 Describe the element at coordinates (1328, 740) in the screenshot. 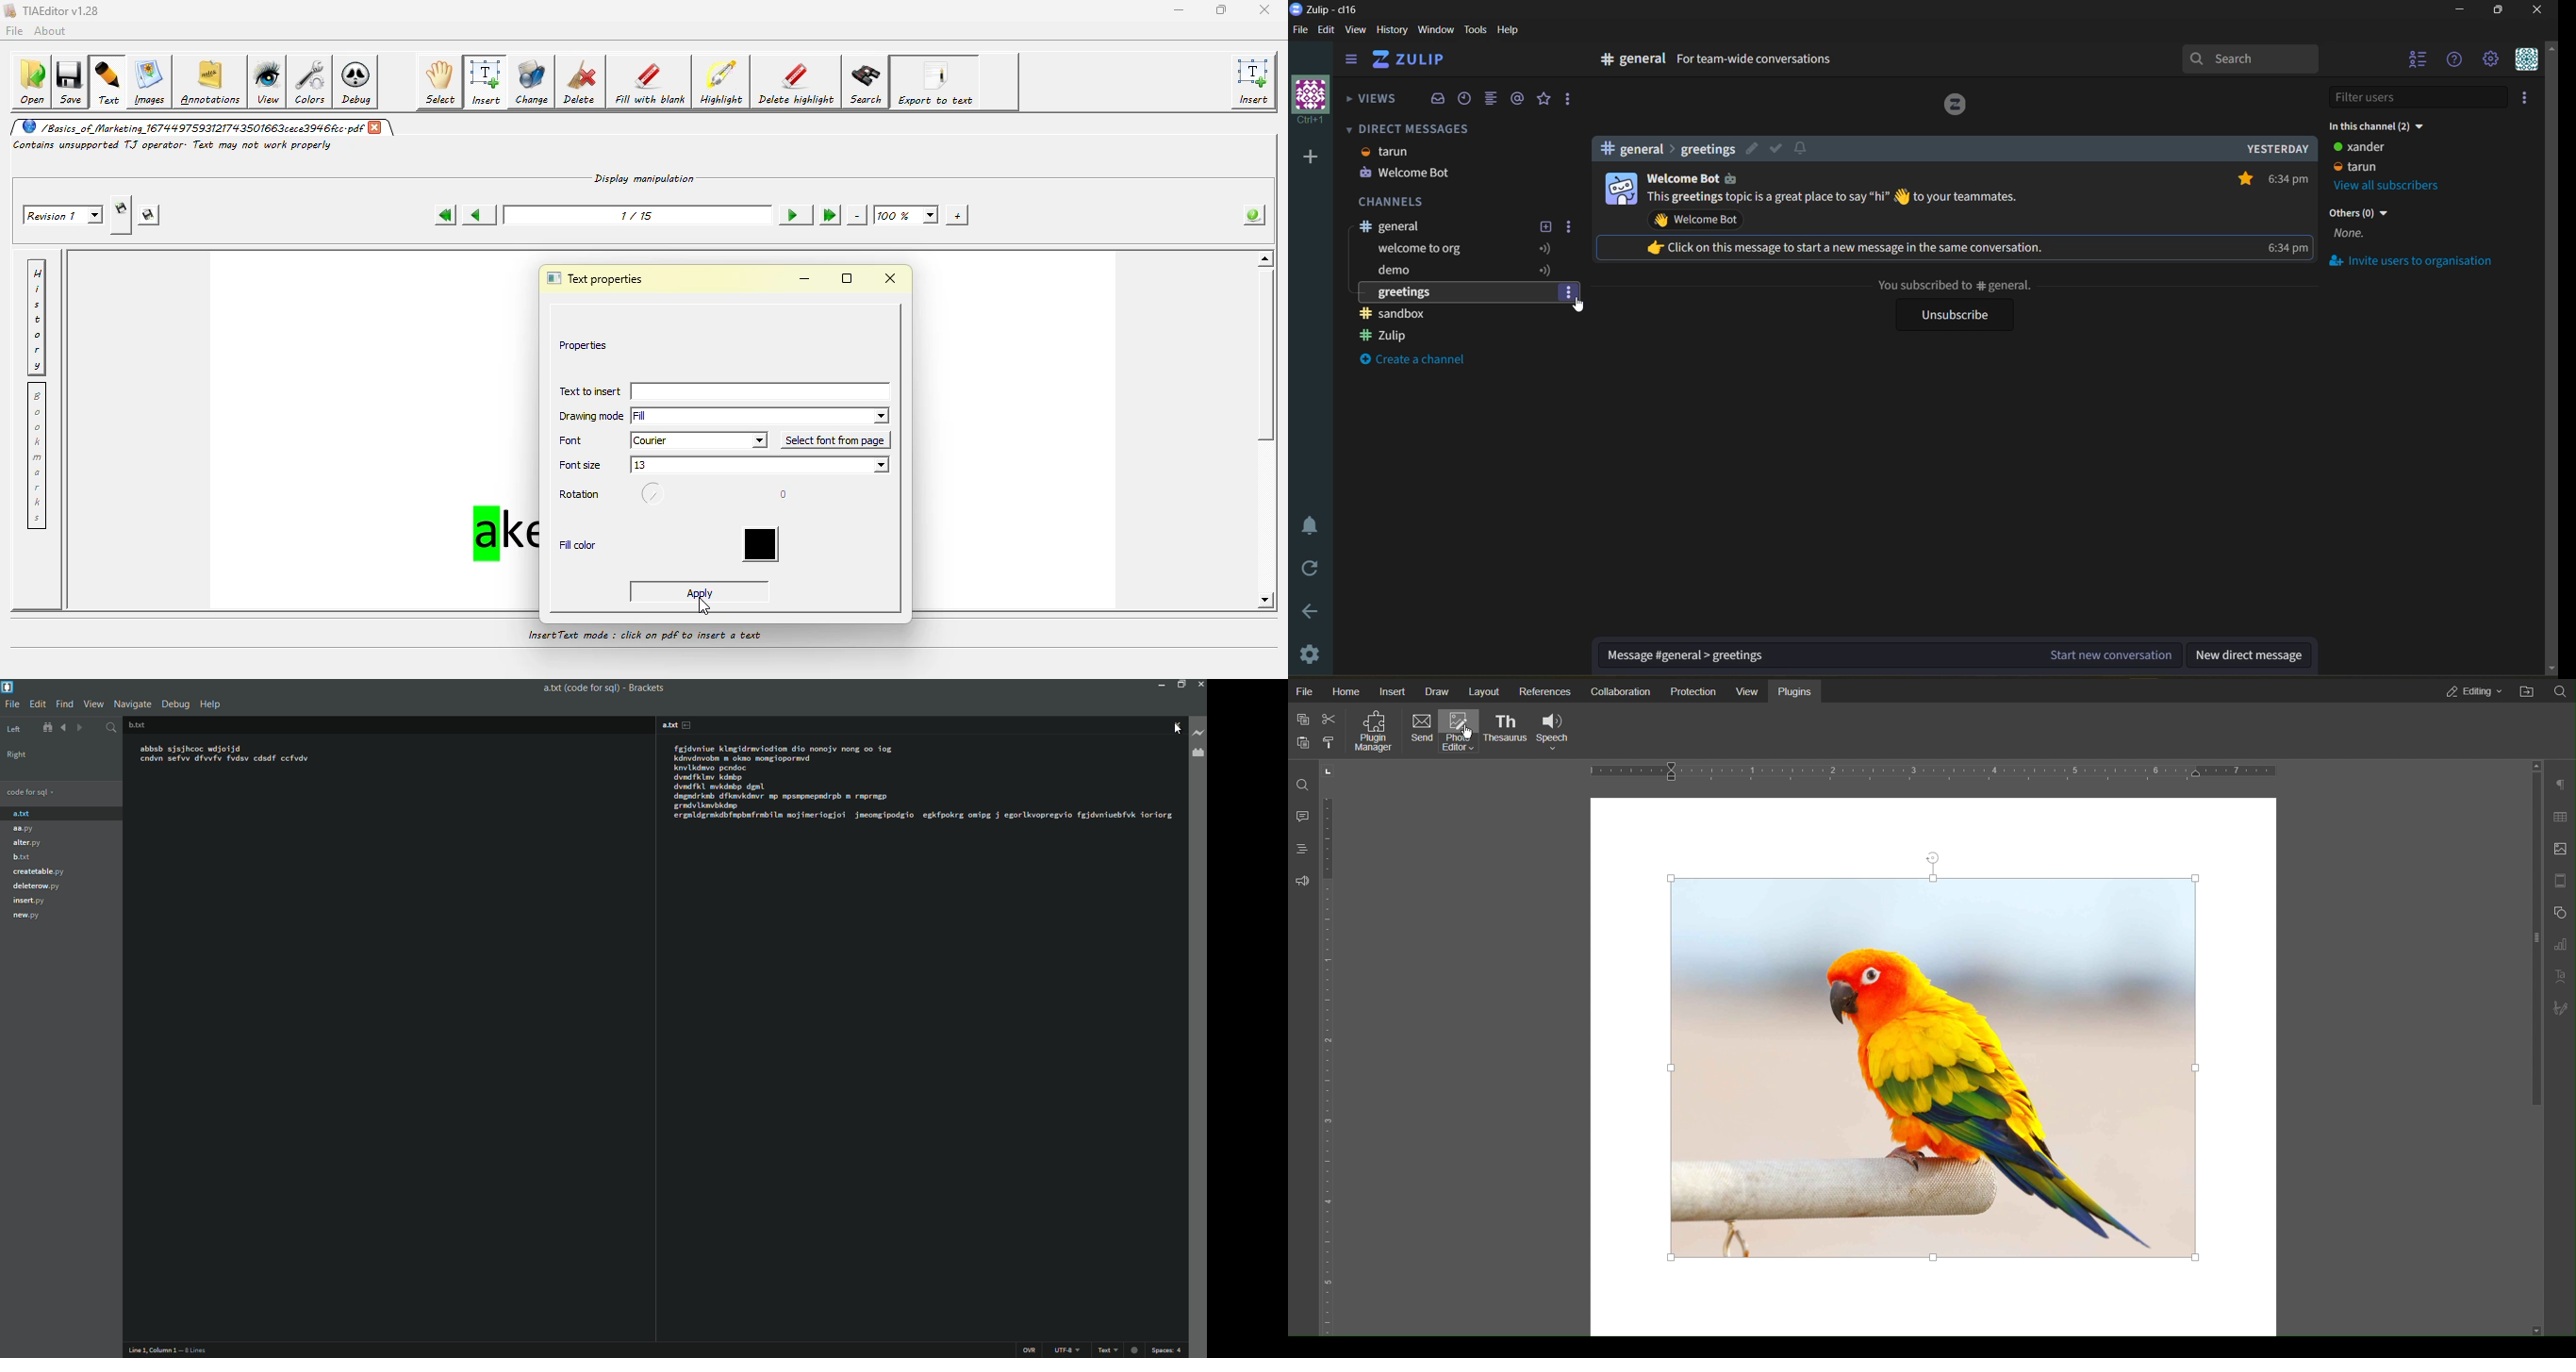

I see `Copy style` at that location.